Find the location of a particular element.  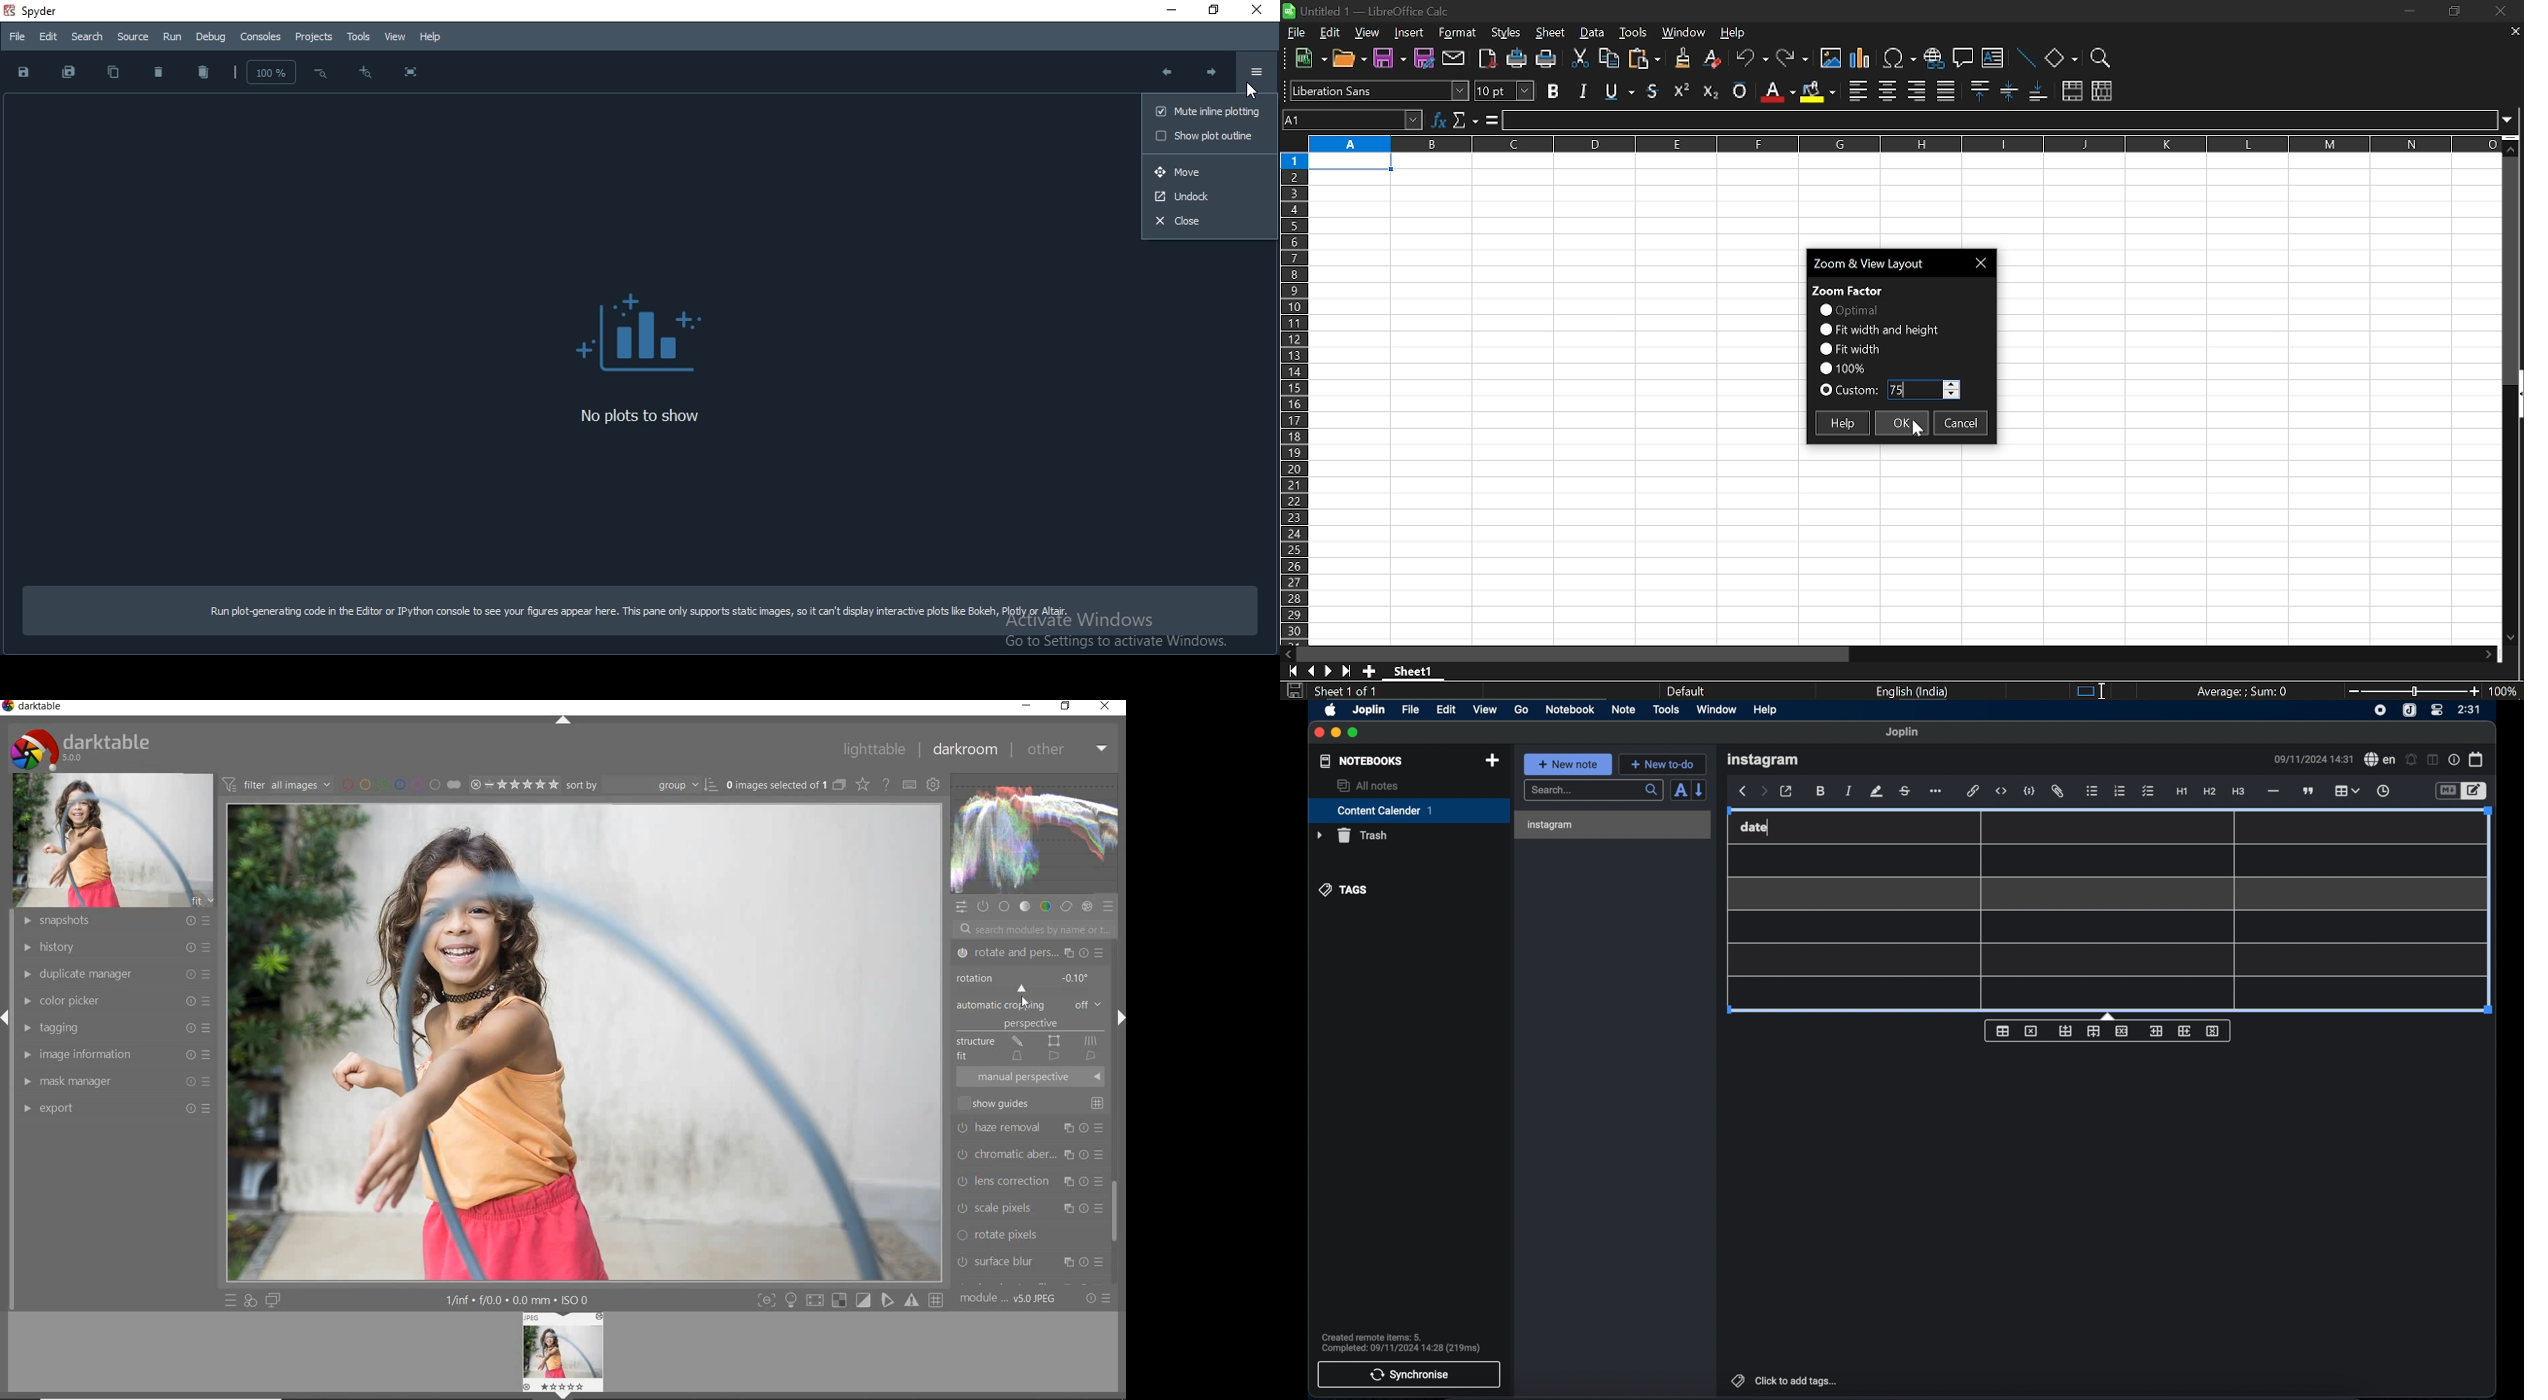

table properties is located at coordinates (2003, 1031).